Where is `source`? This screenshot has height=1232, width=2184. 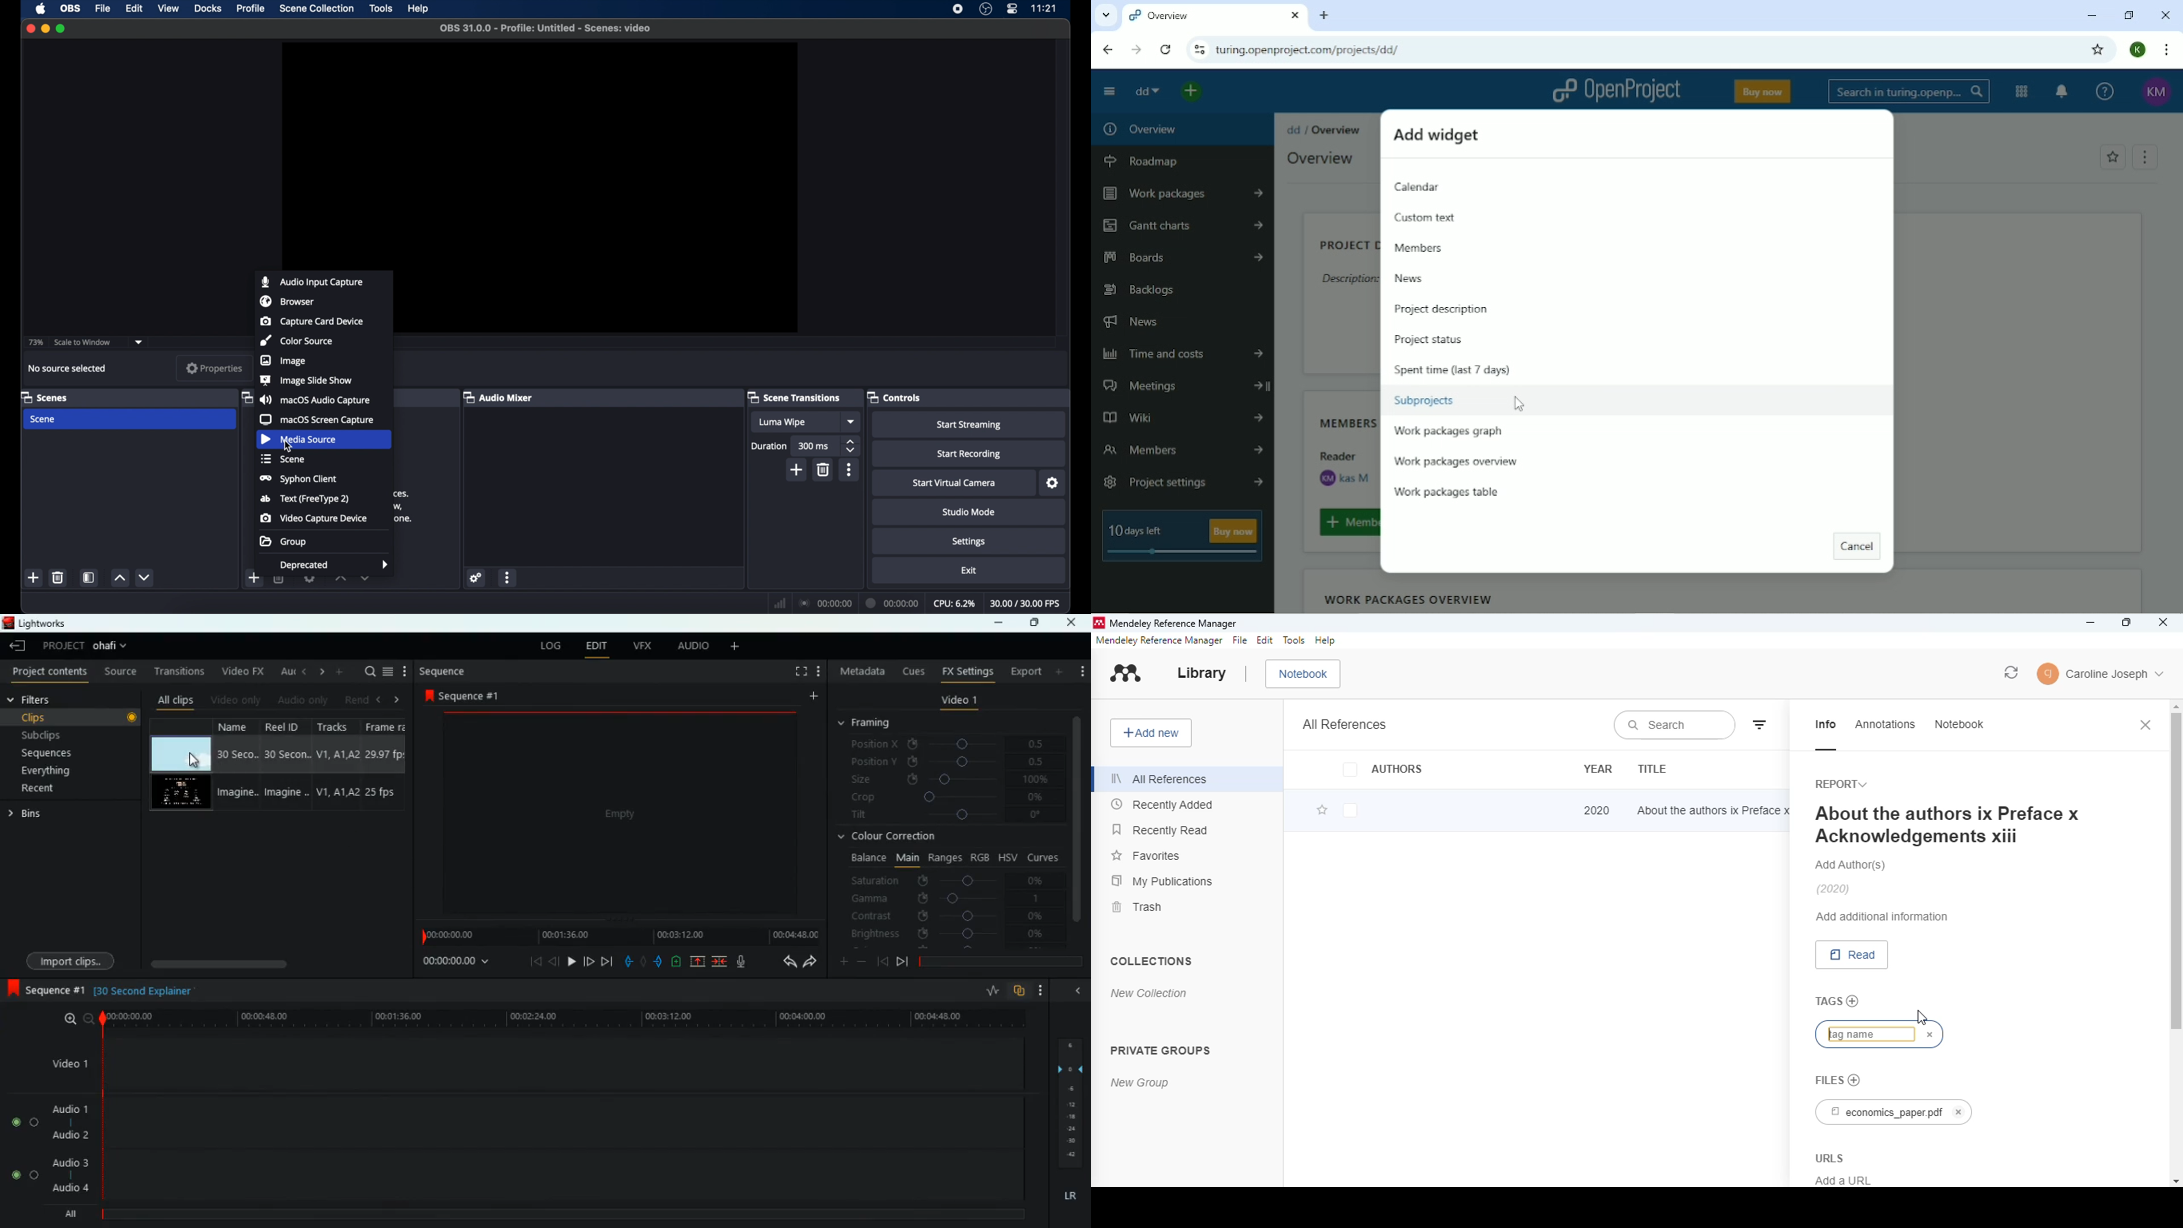
source is located at coordinates (118, 670).